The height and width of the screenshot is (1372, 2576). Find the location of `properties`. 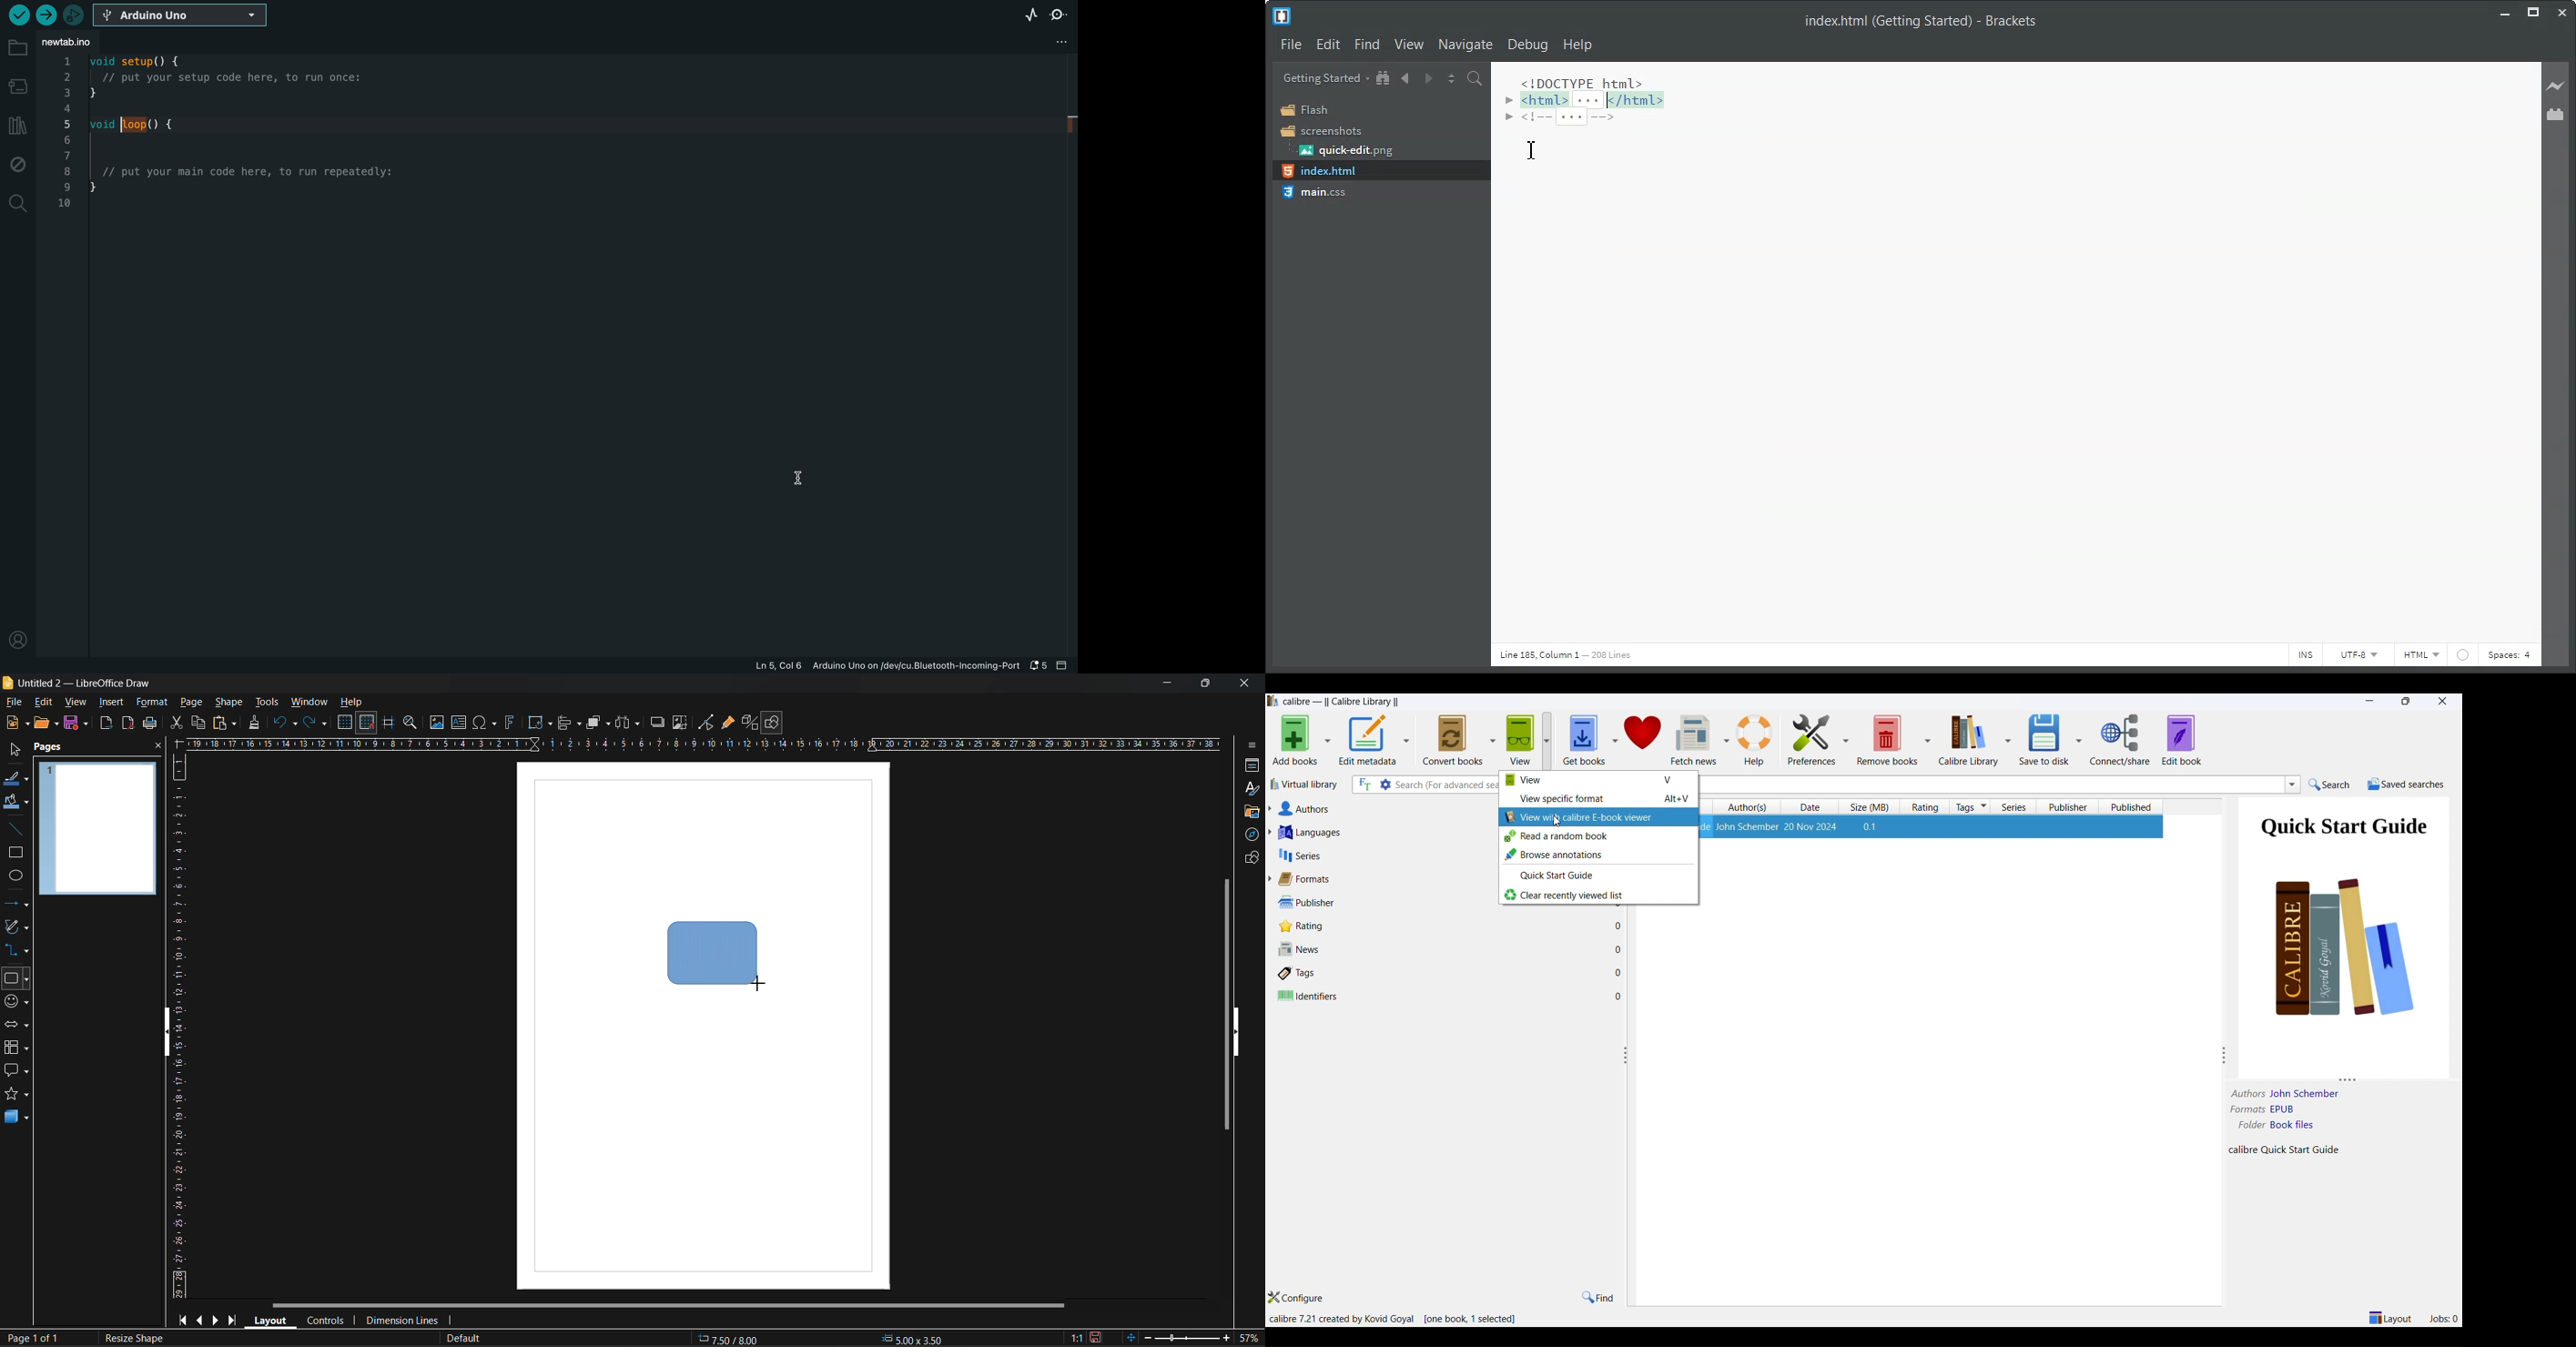

properties is located at coordinates (1248, 766).